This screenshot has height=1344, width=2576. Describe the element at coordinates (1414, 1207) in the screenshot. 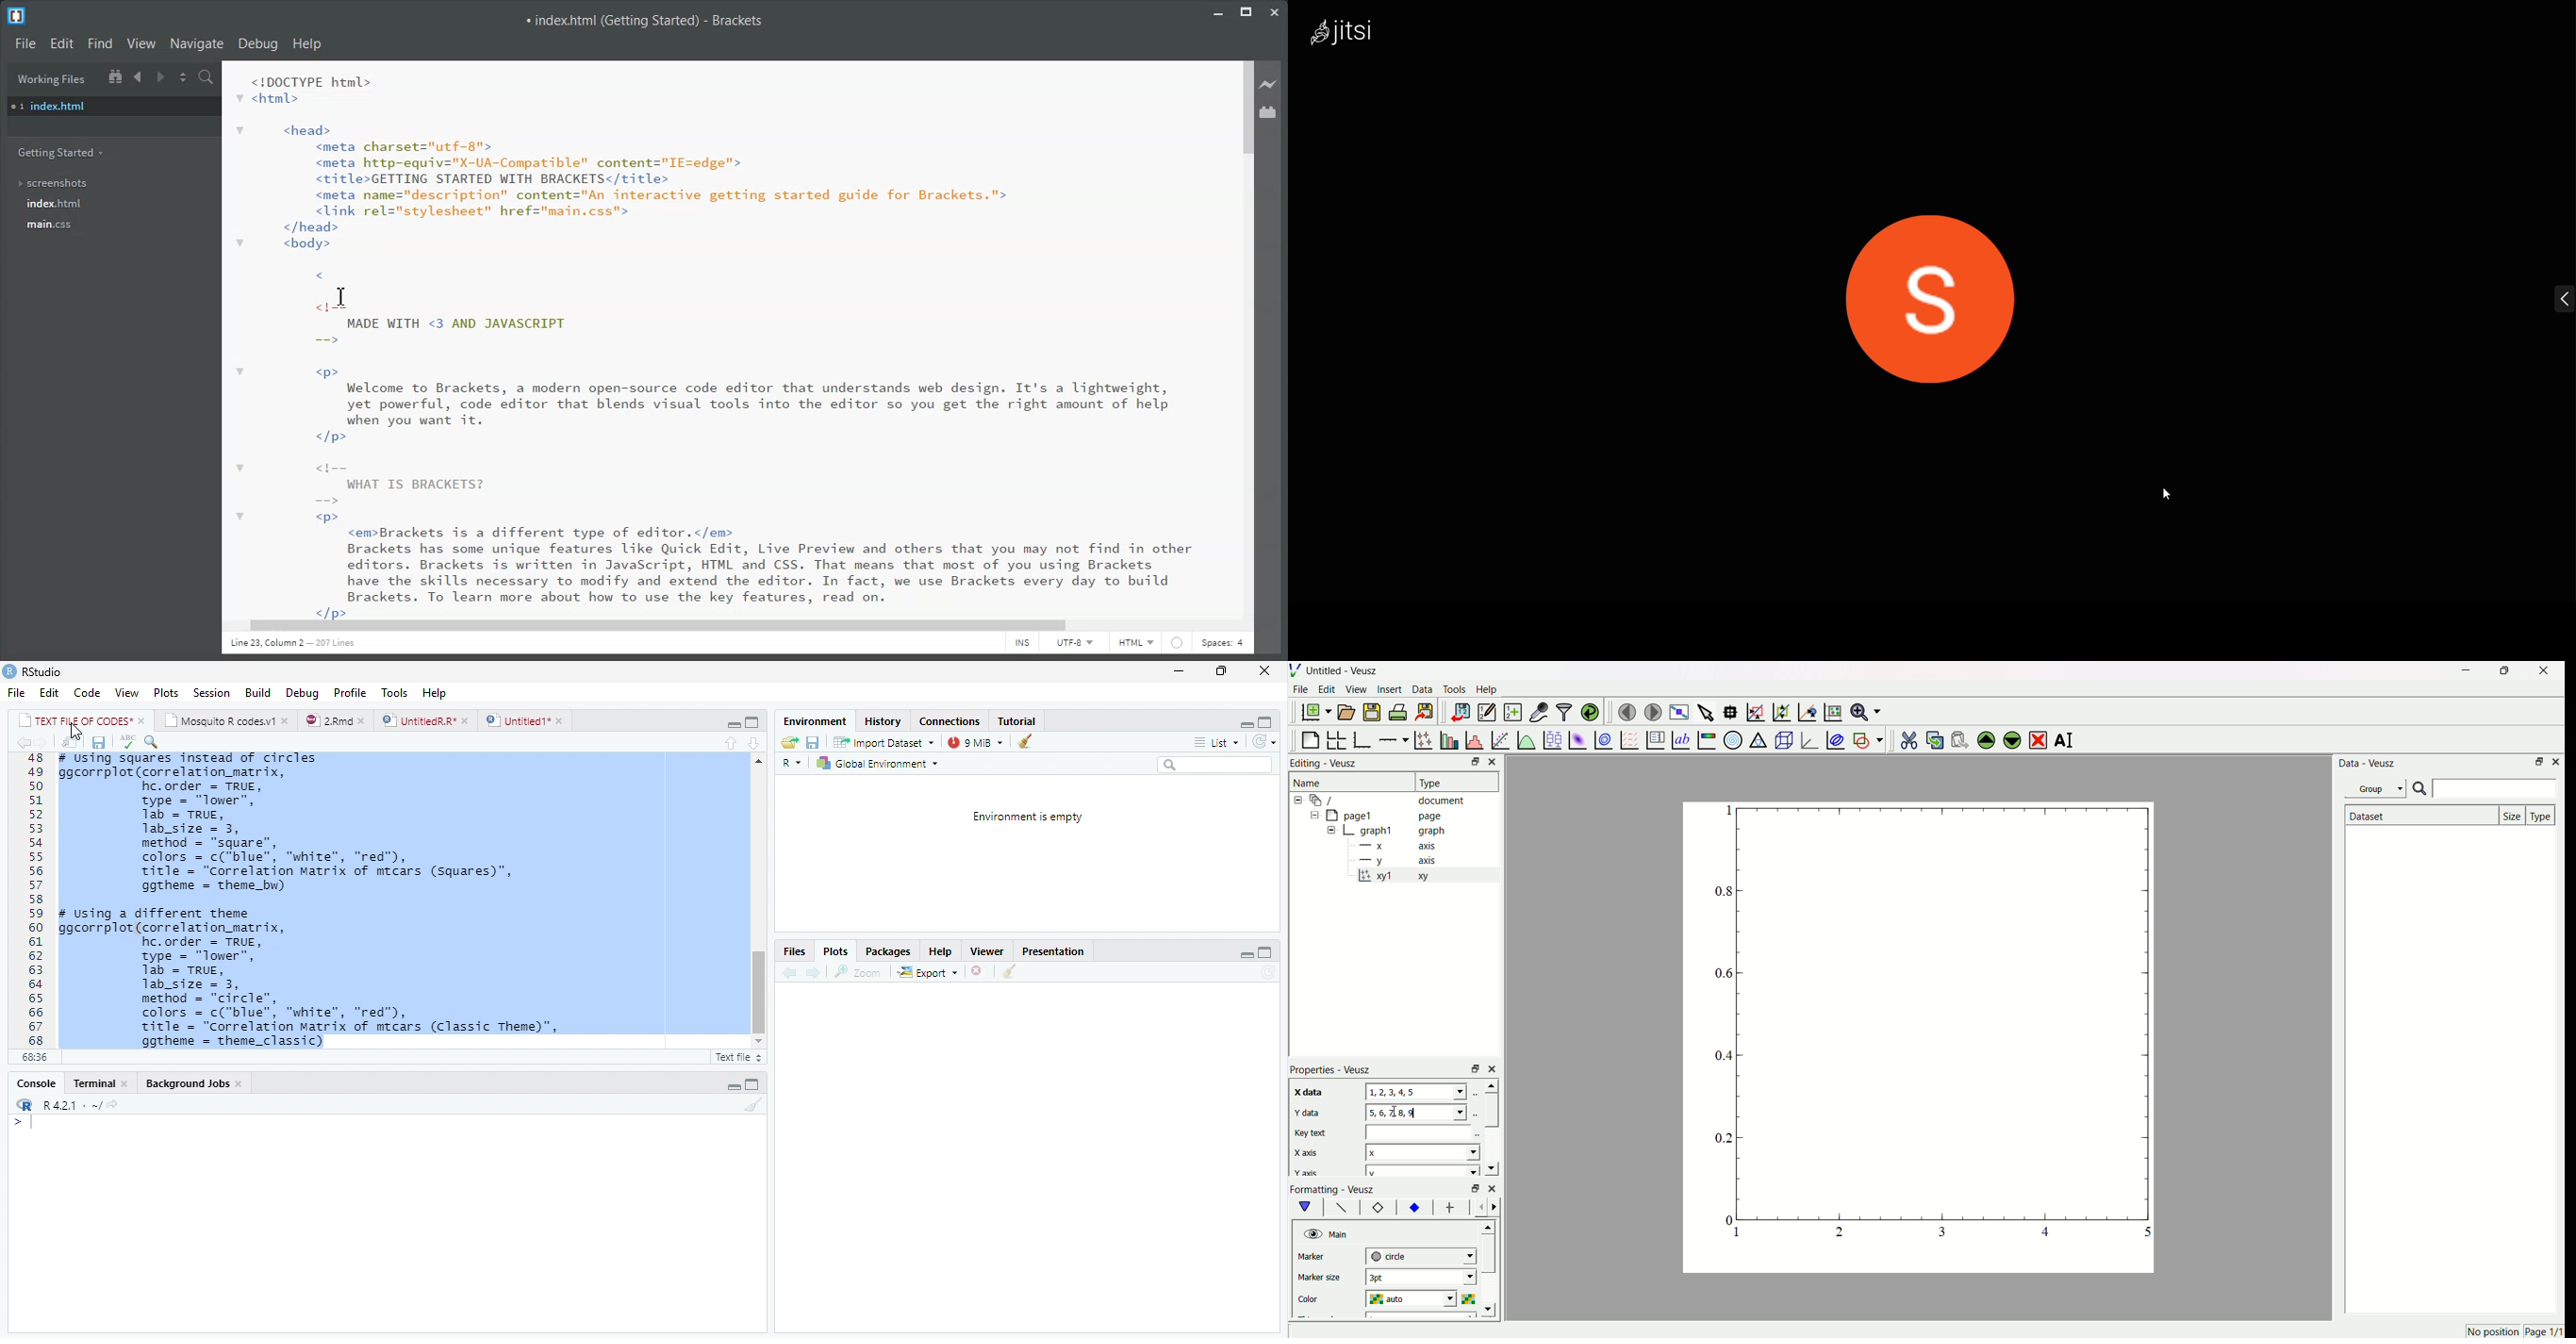

I see `border fill` at that location.